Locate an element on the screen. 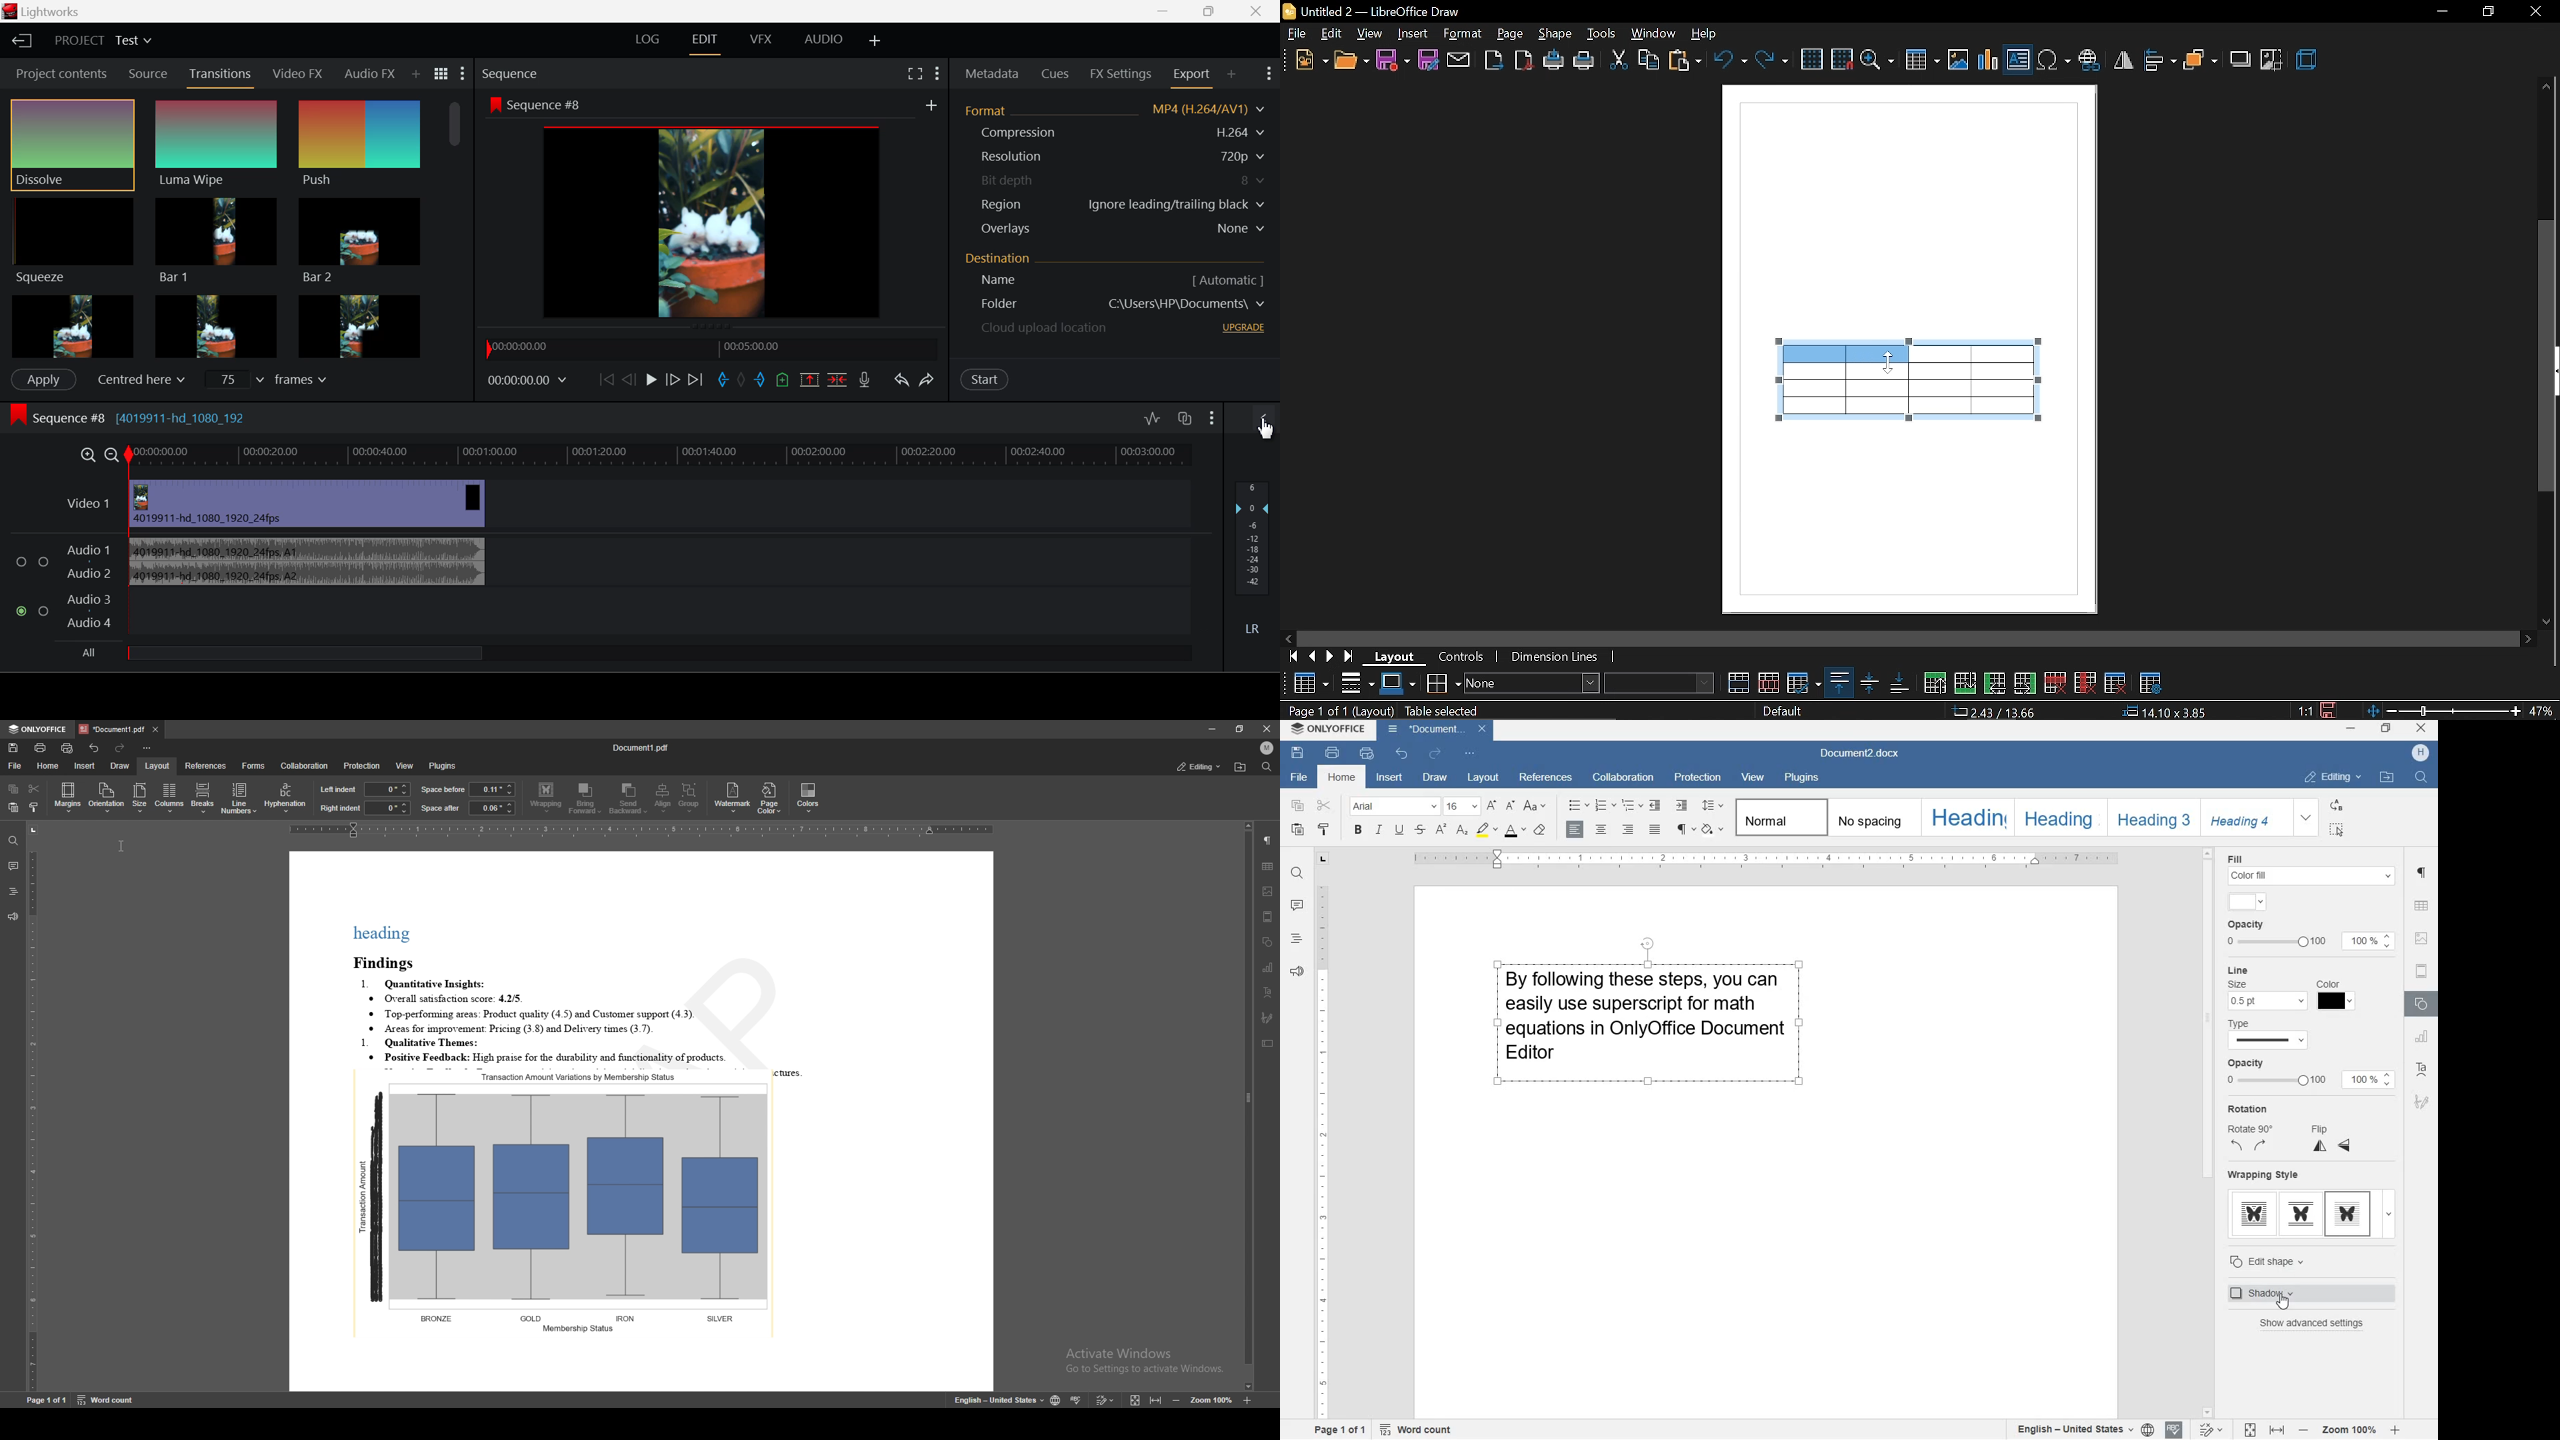  Mark Cue is located at coordinates (783, 379).